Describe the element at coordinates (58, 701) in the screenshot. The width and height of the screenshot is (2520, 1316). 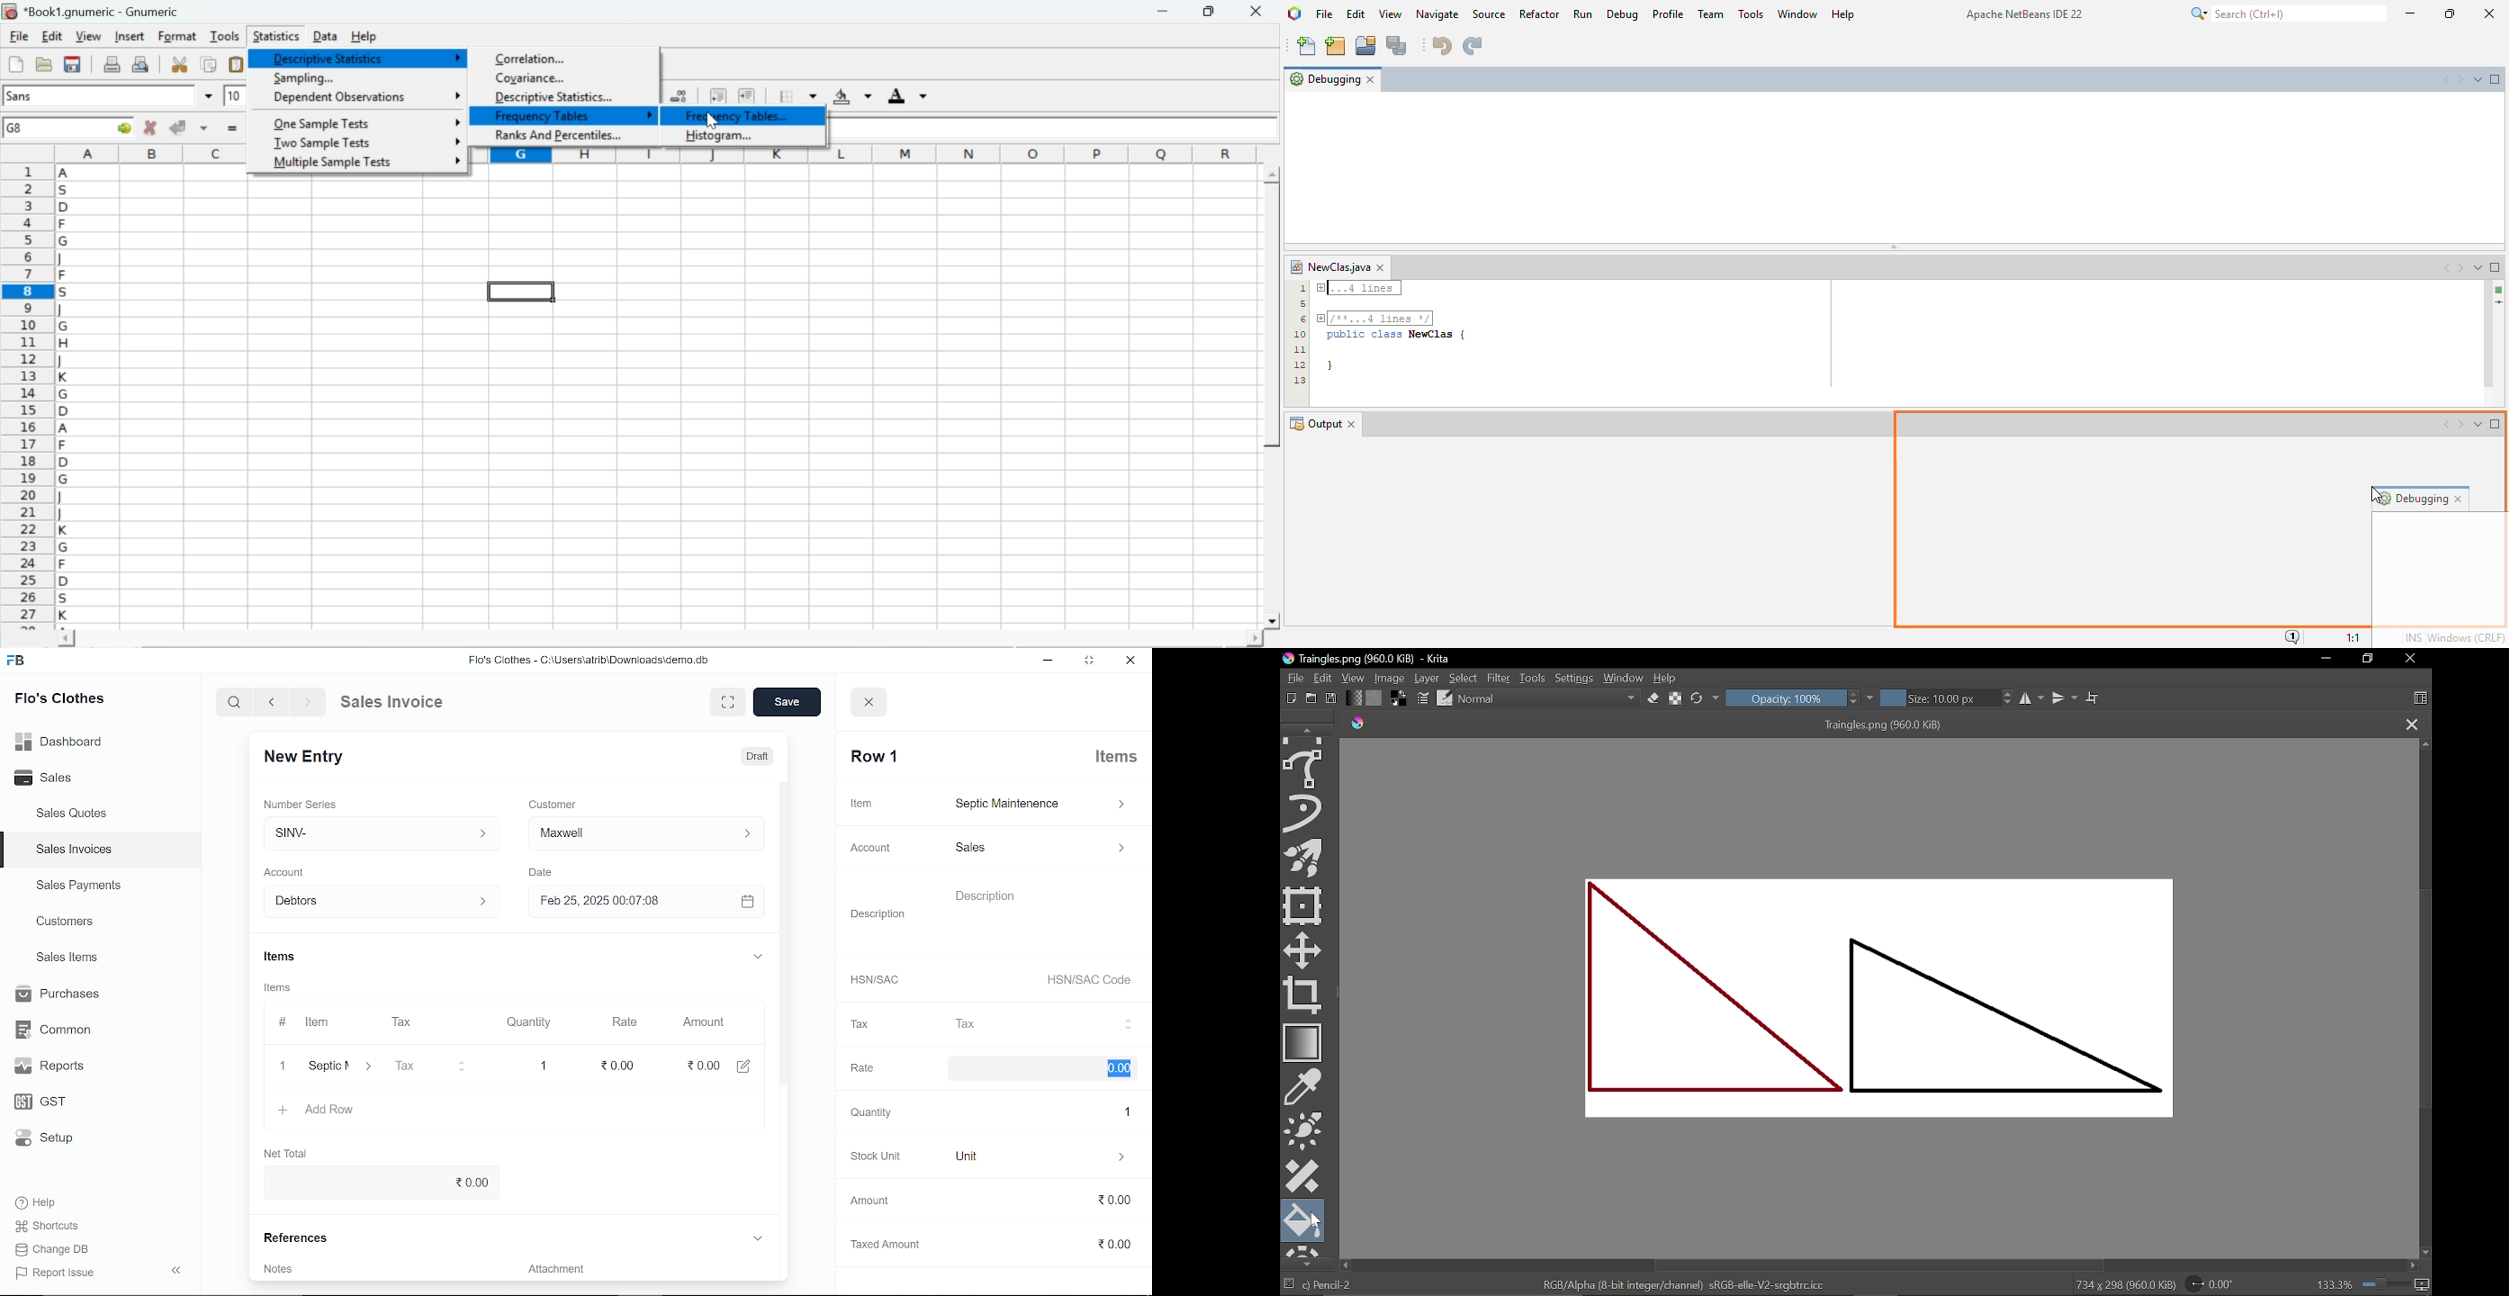
I see `Flo's Clothes` at that location.